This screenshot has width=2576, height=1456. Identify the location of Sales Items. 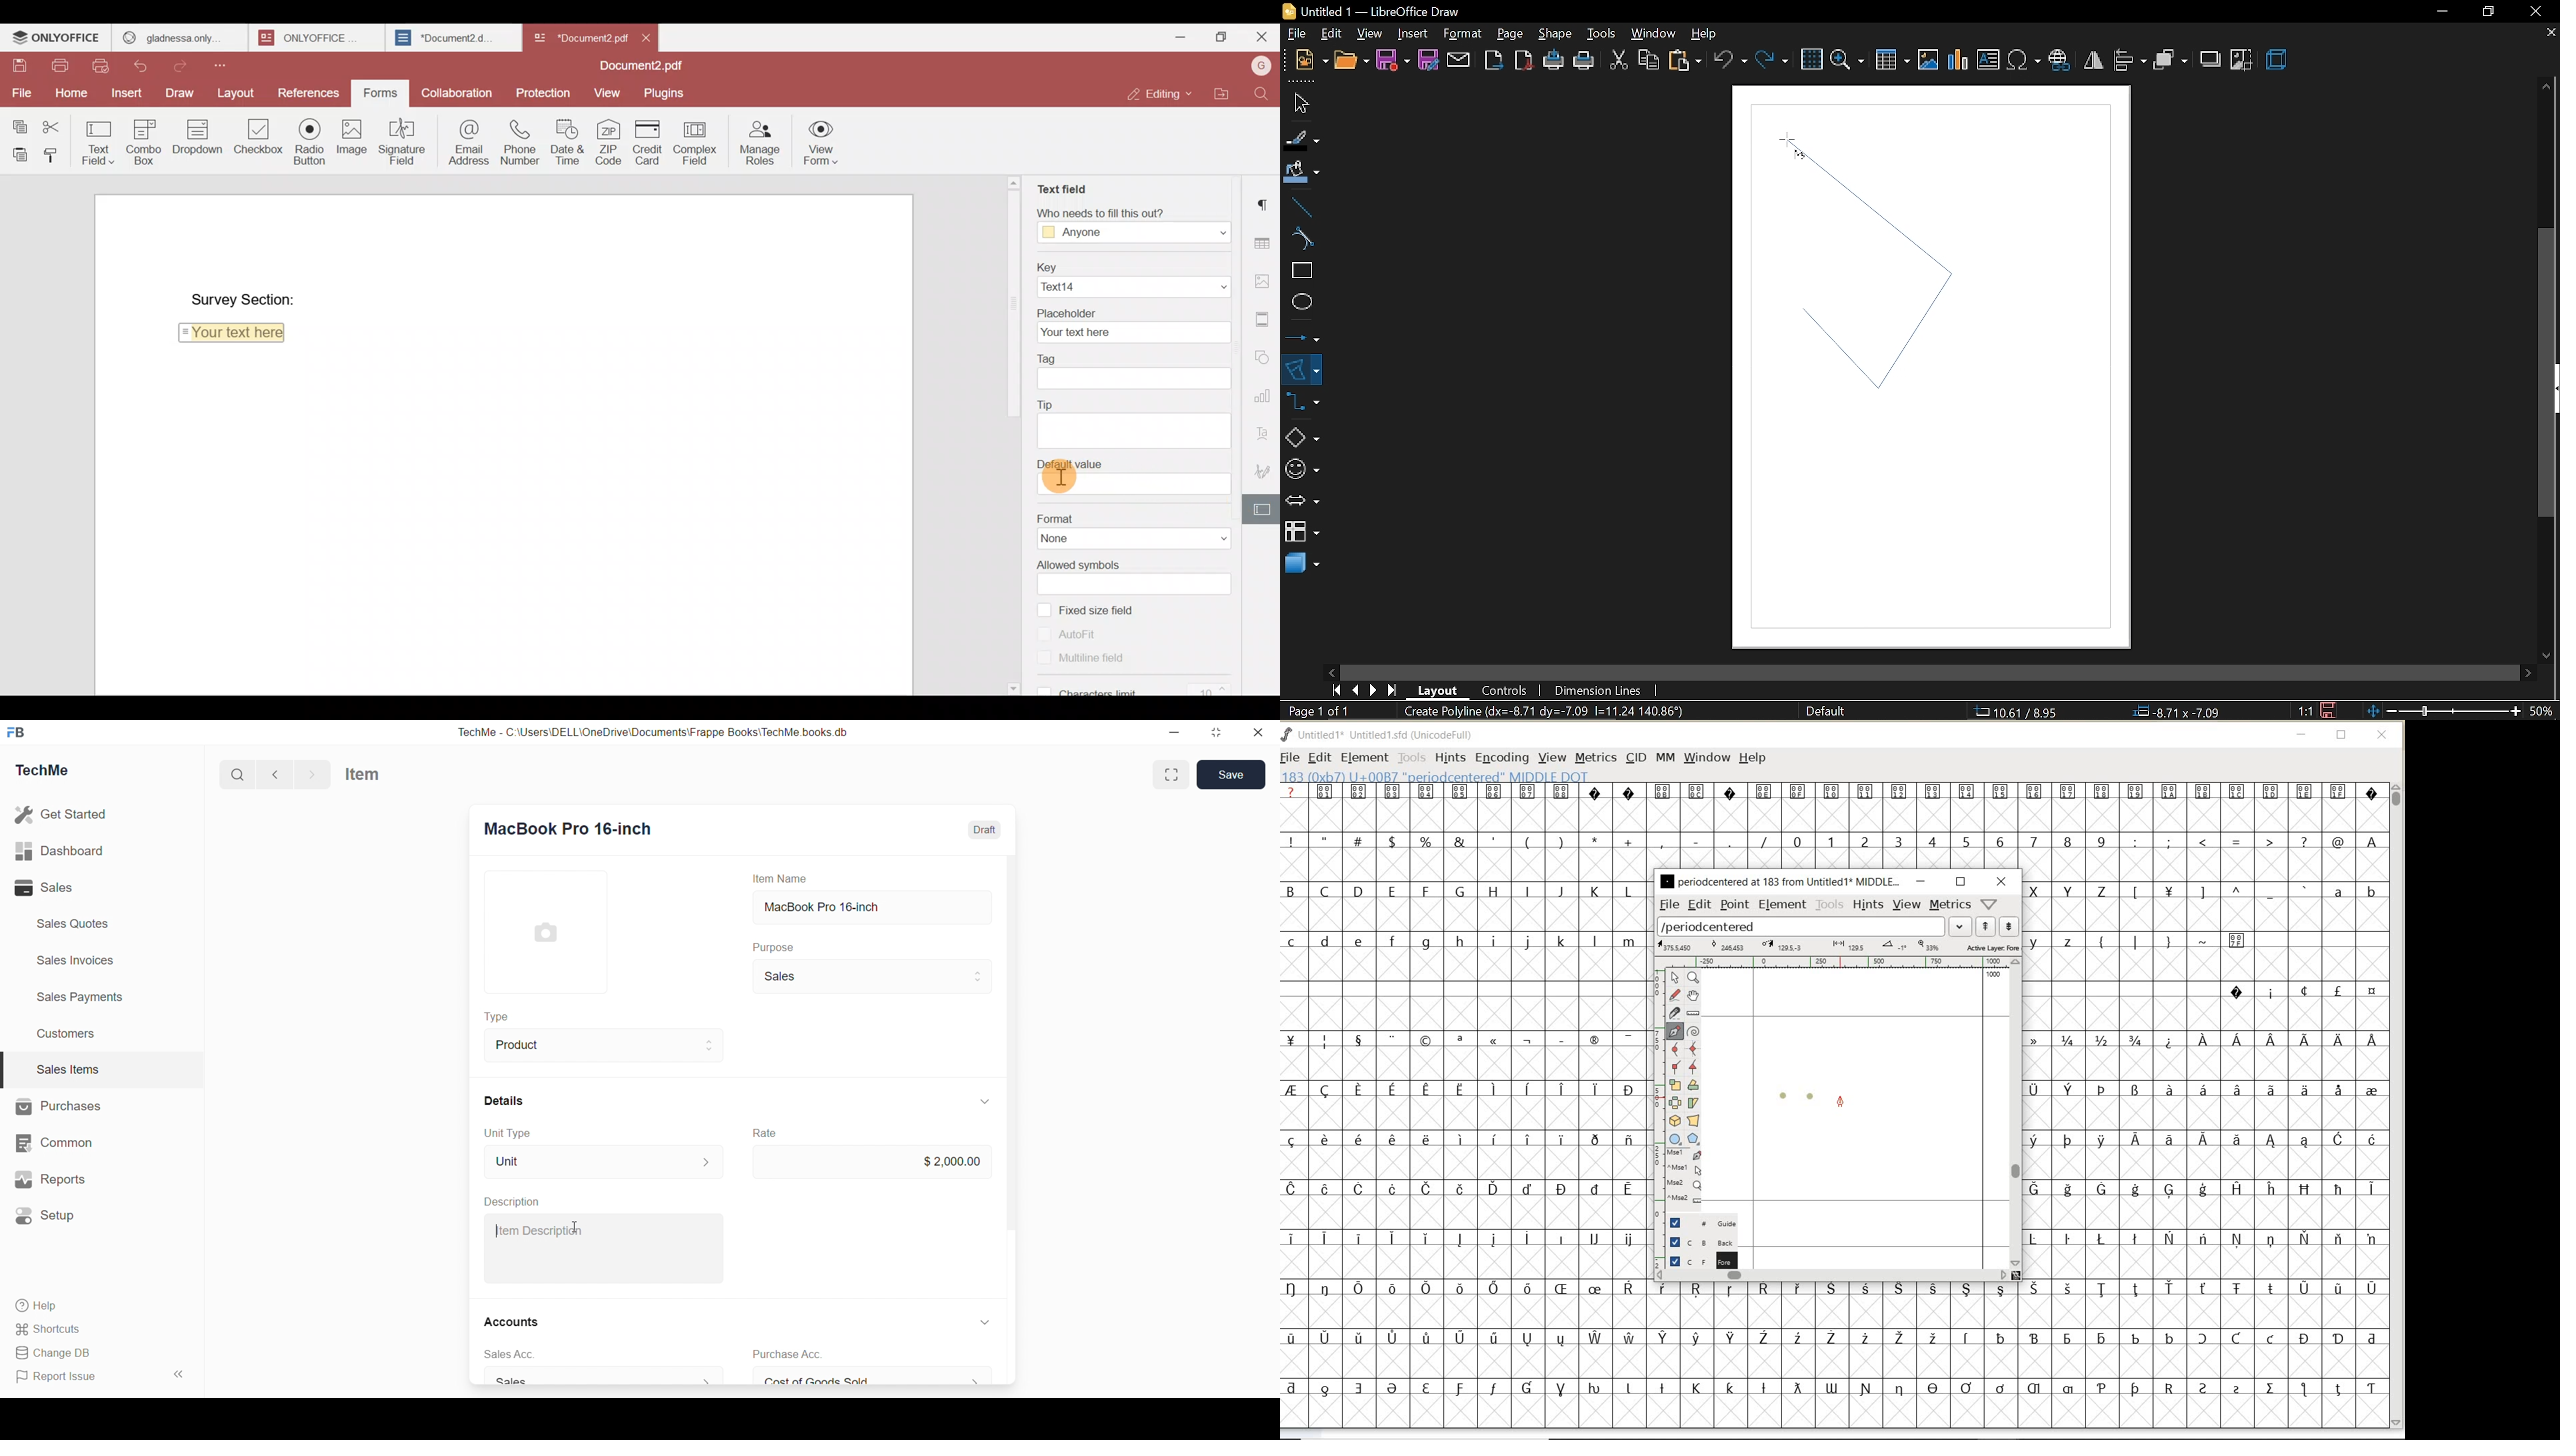
(68, 1069).